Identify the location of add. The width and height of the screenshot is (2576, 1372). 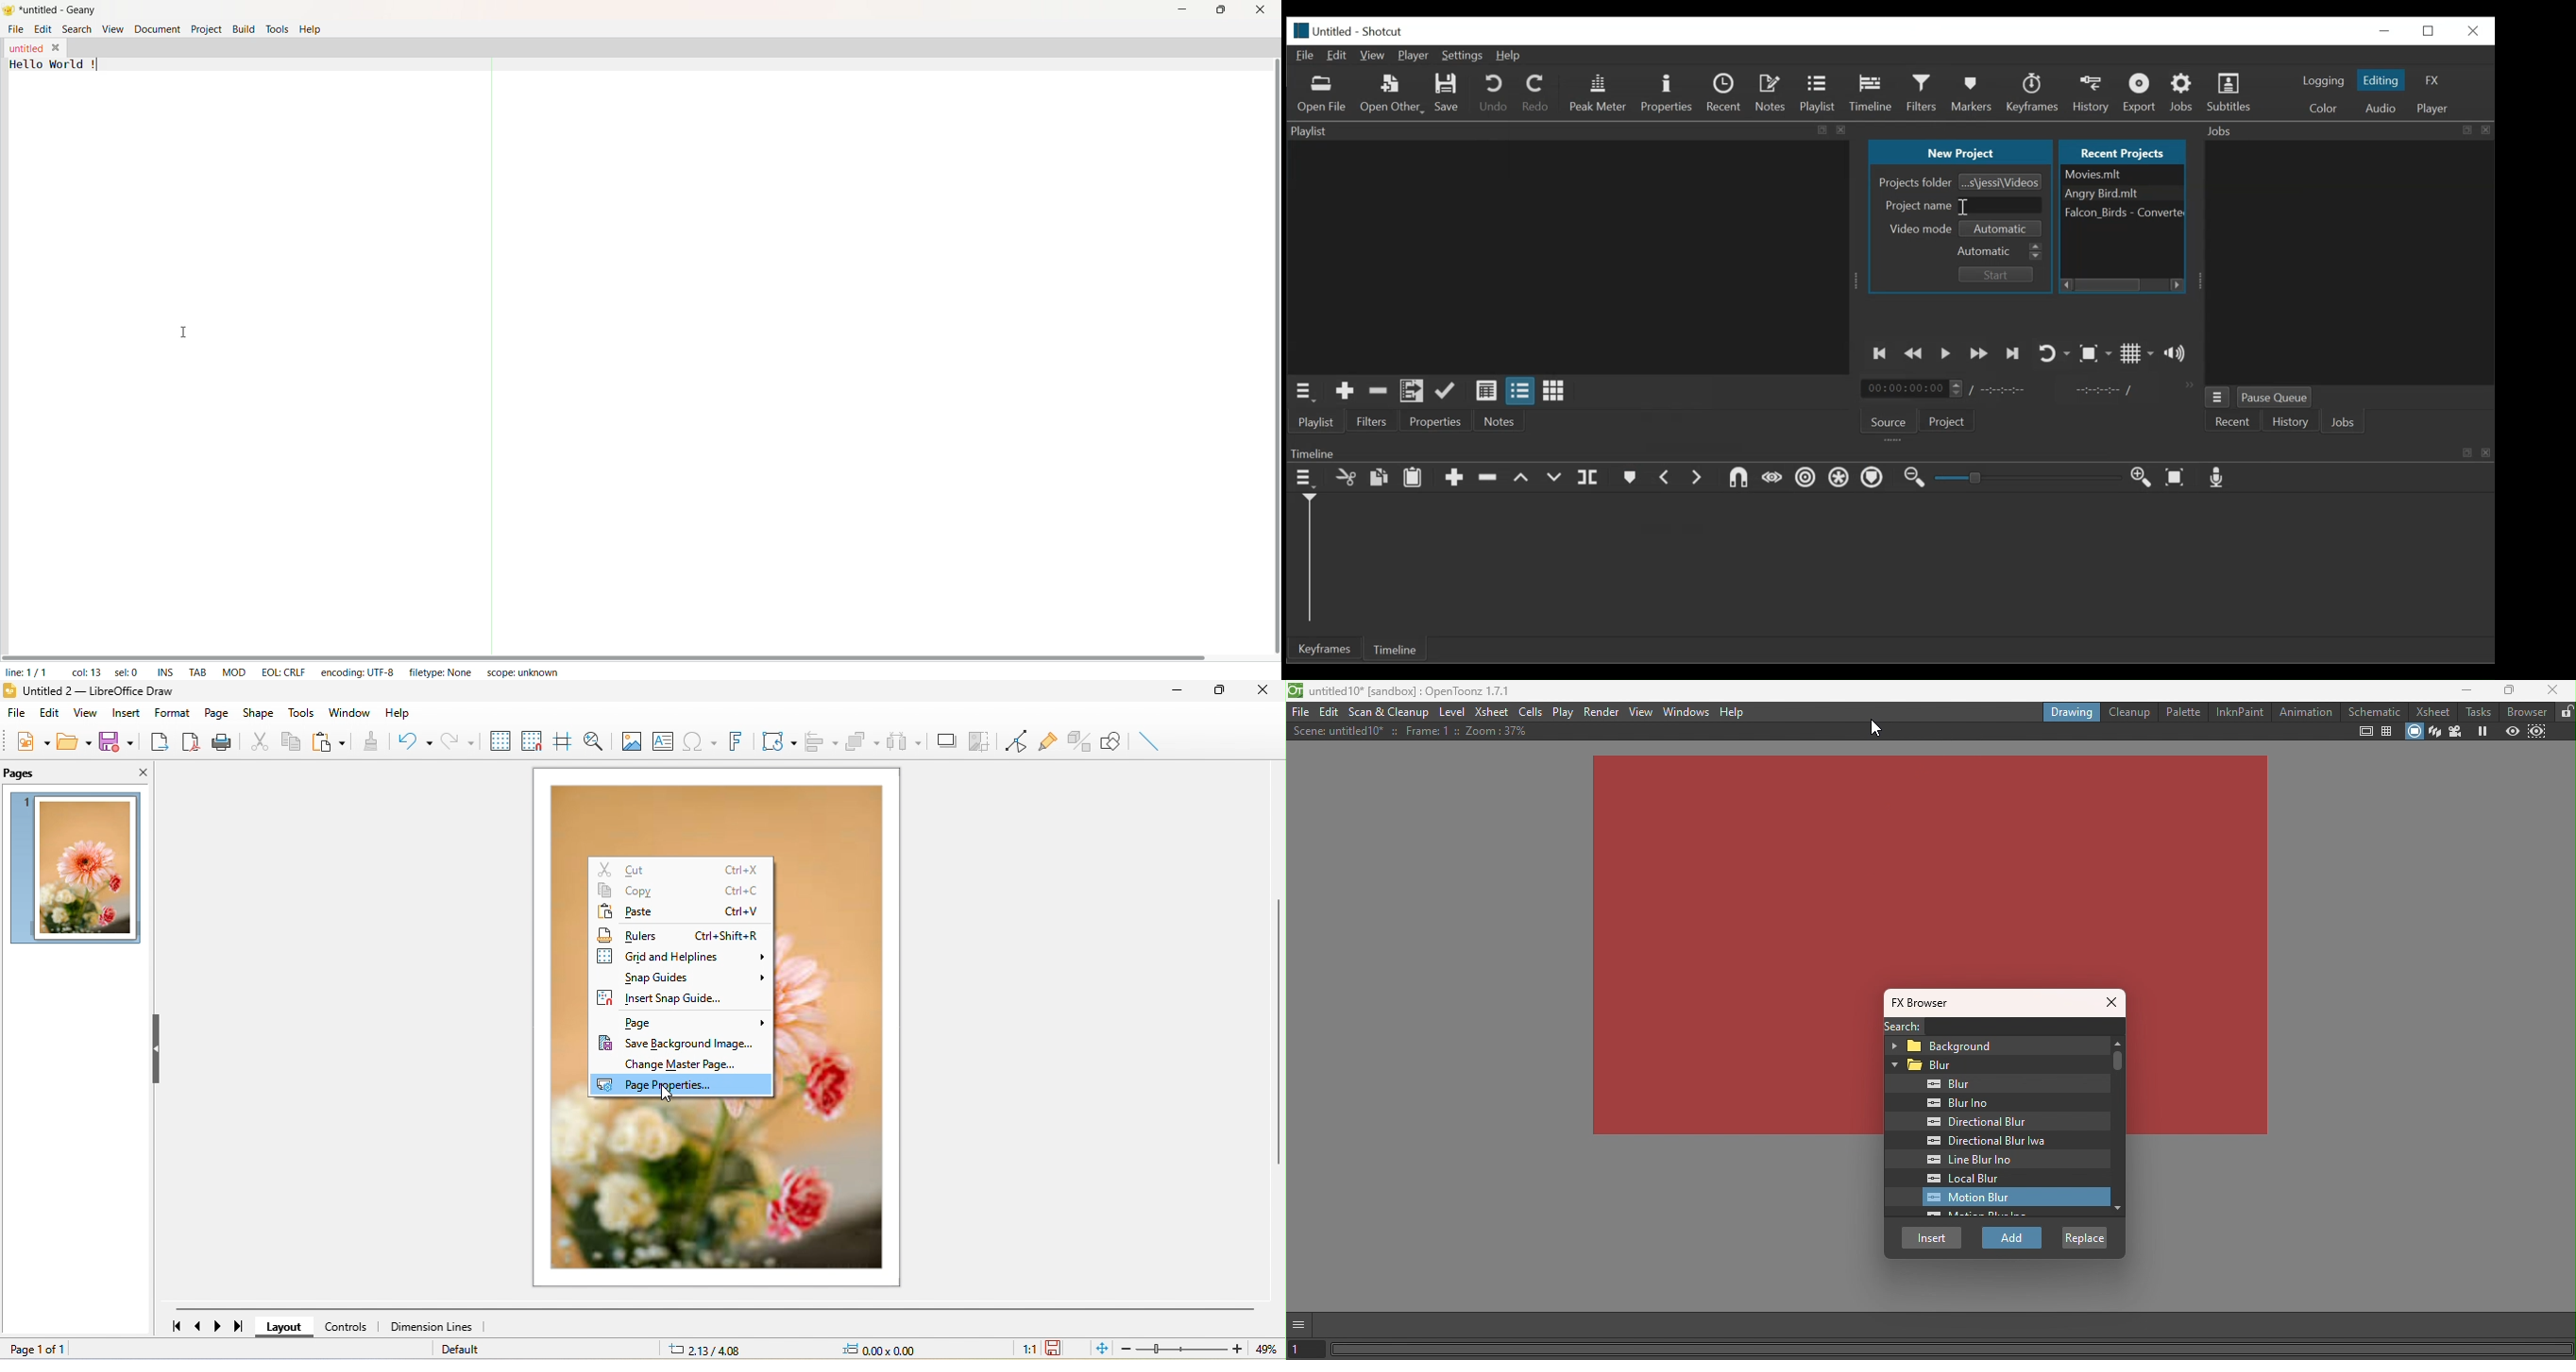
(2013, 1238).